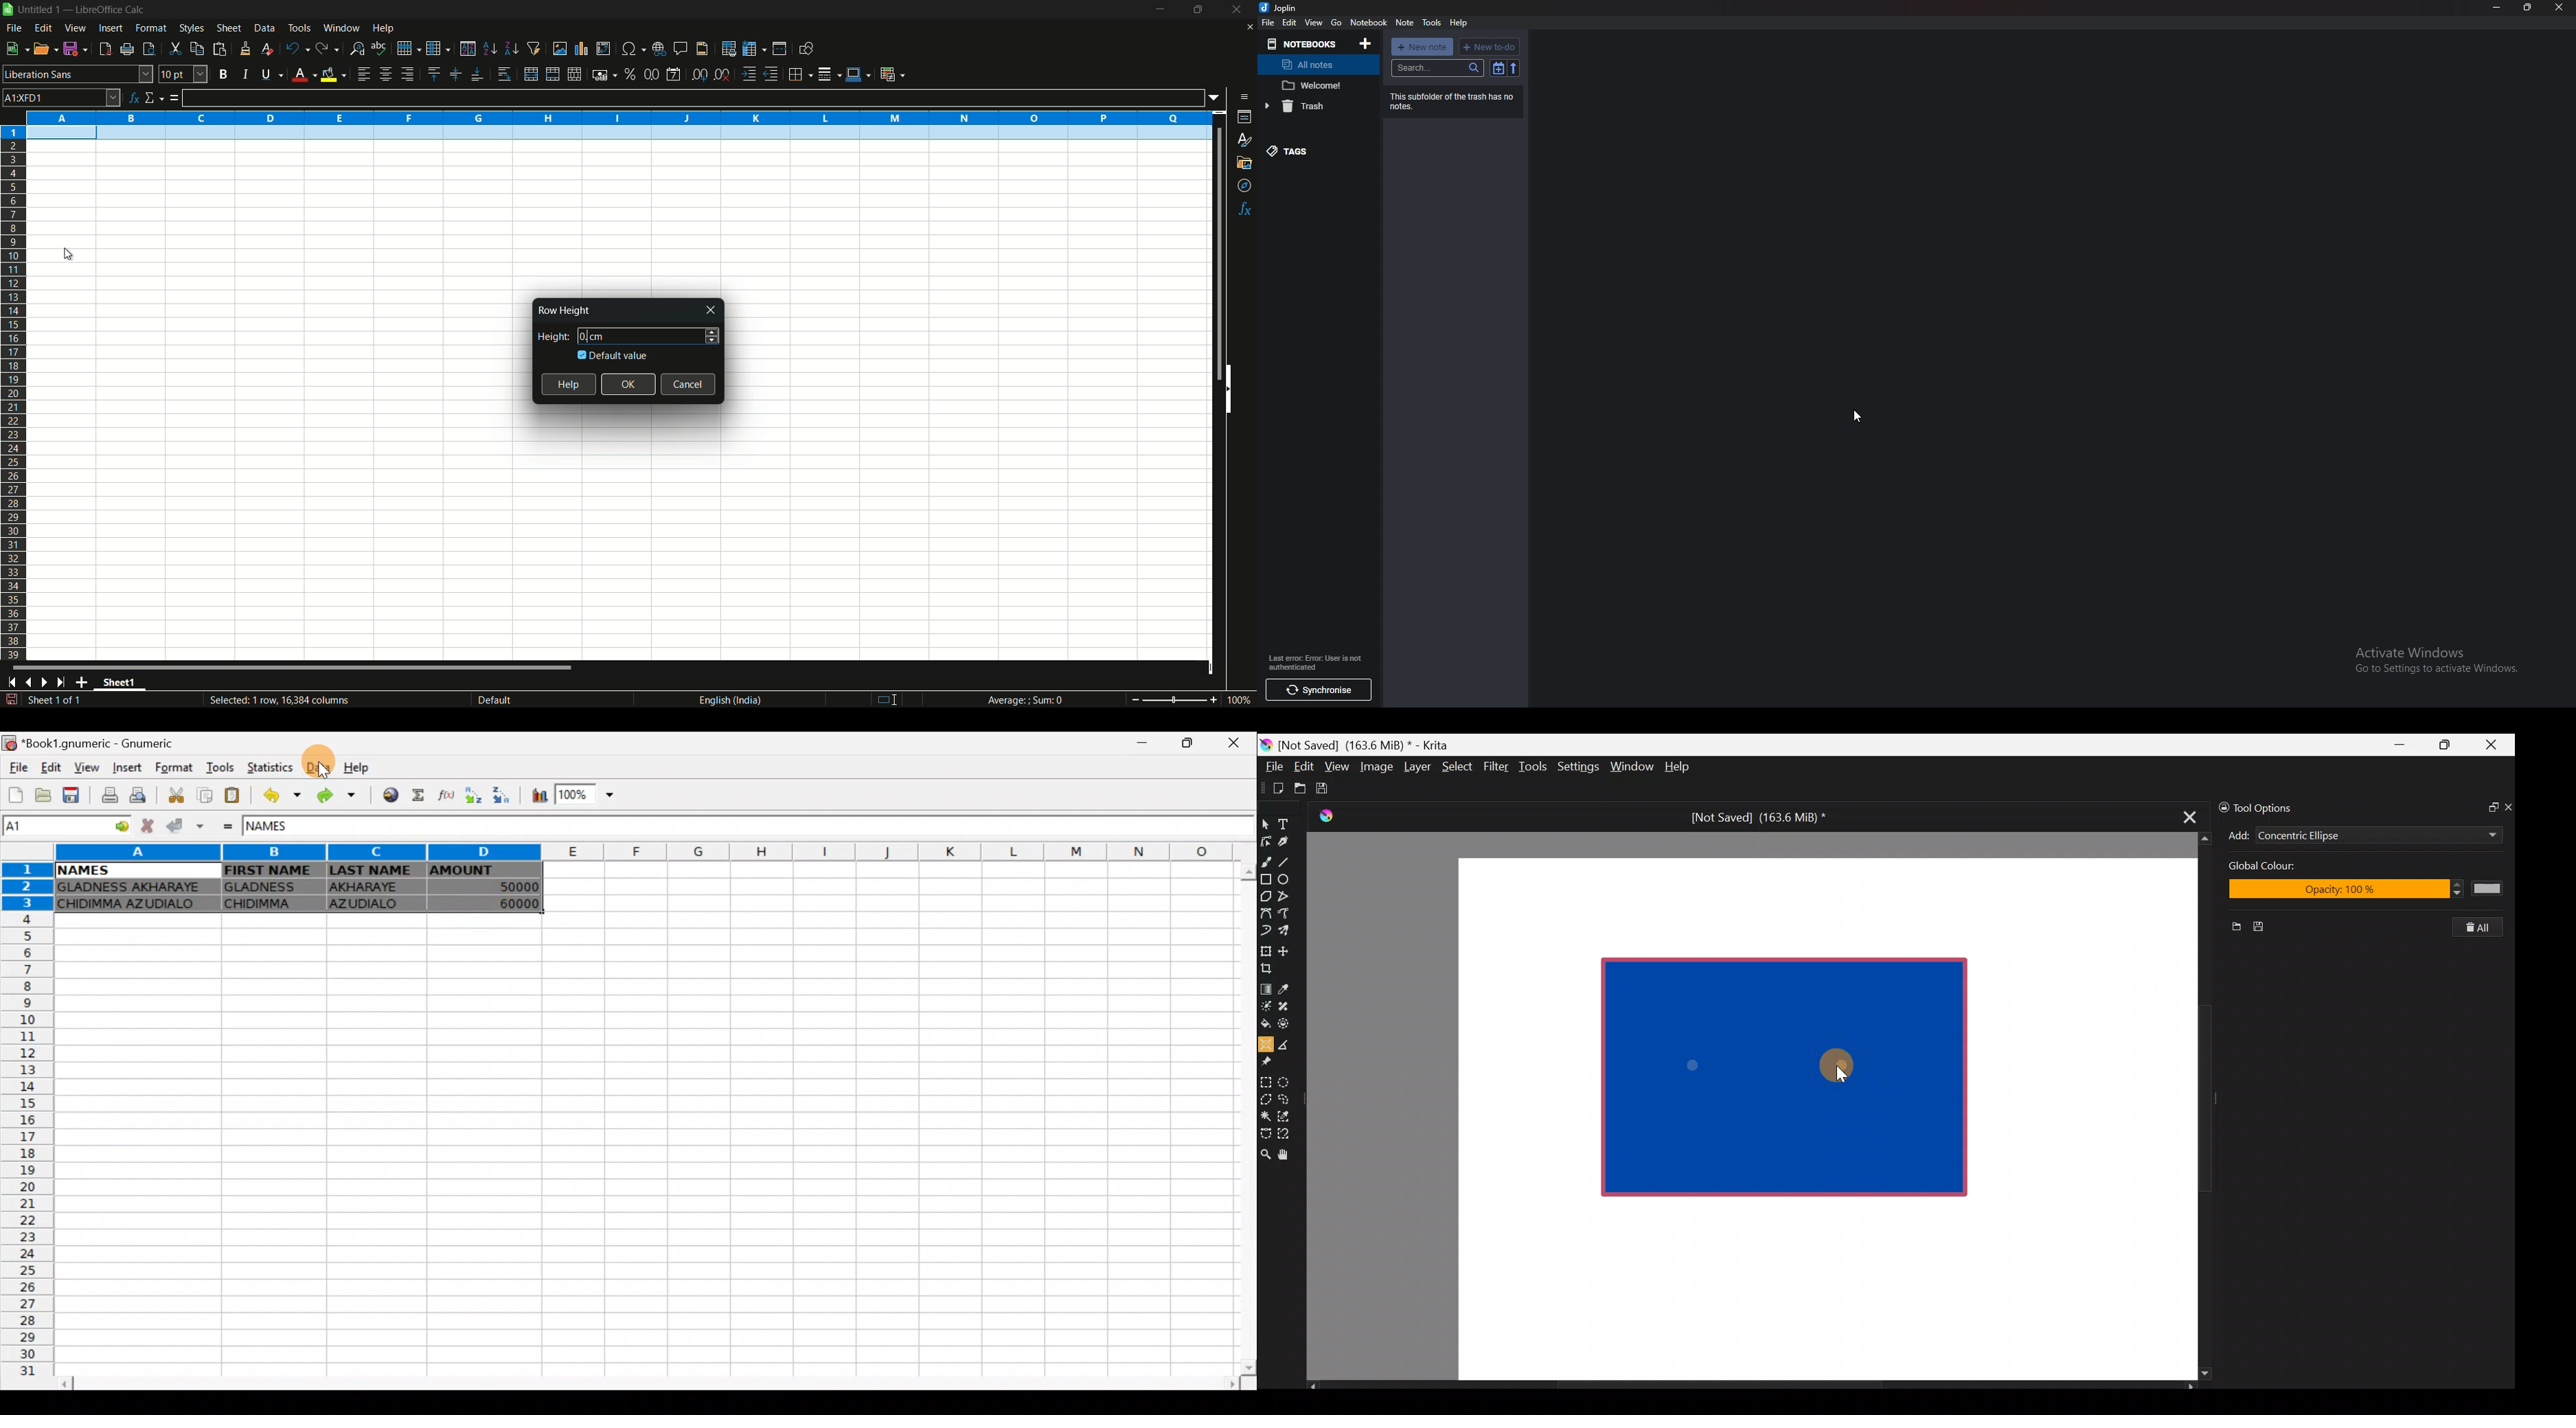 The height and width of the screenshot is (1428, 2576). What do you see at coordinates (1245, 162) in the screenshot?
I see `gallery` at bounding box center [1245, 162].